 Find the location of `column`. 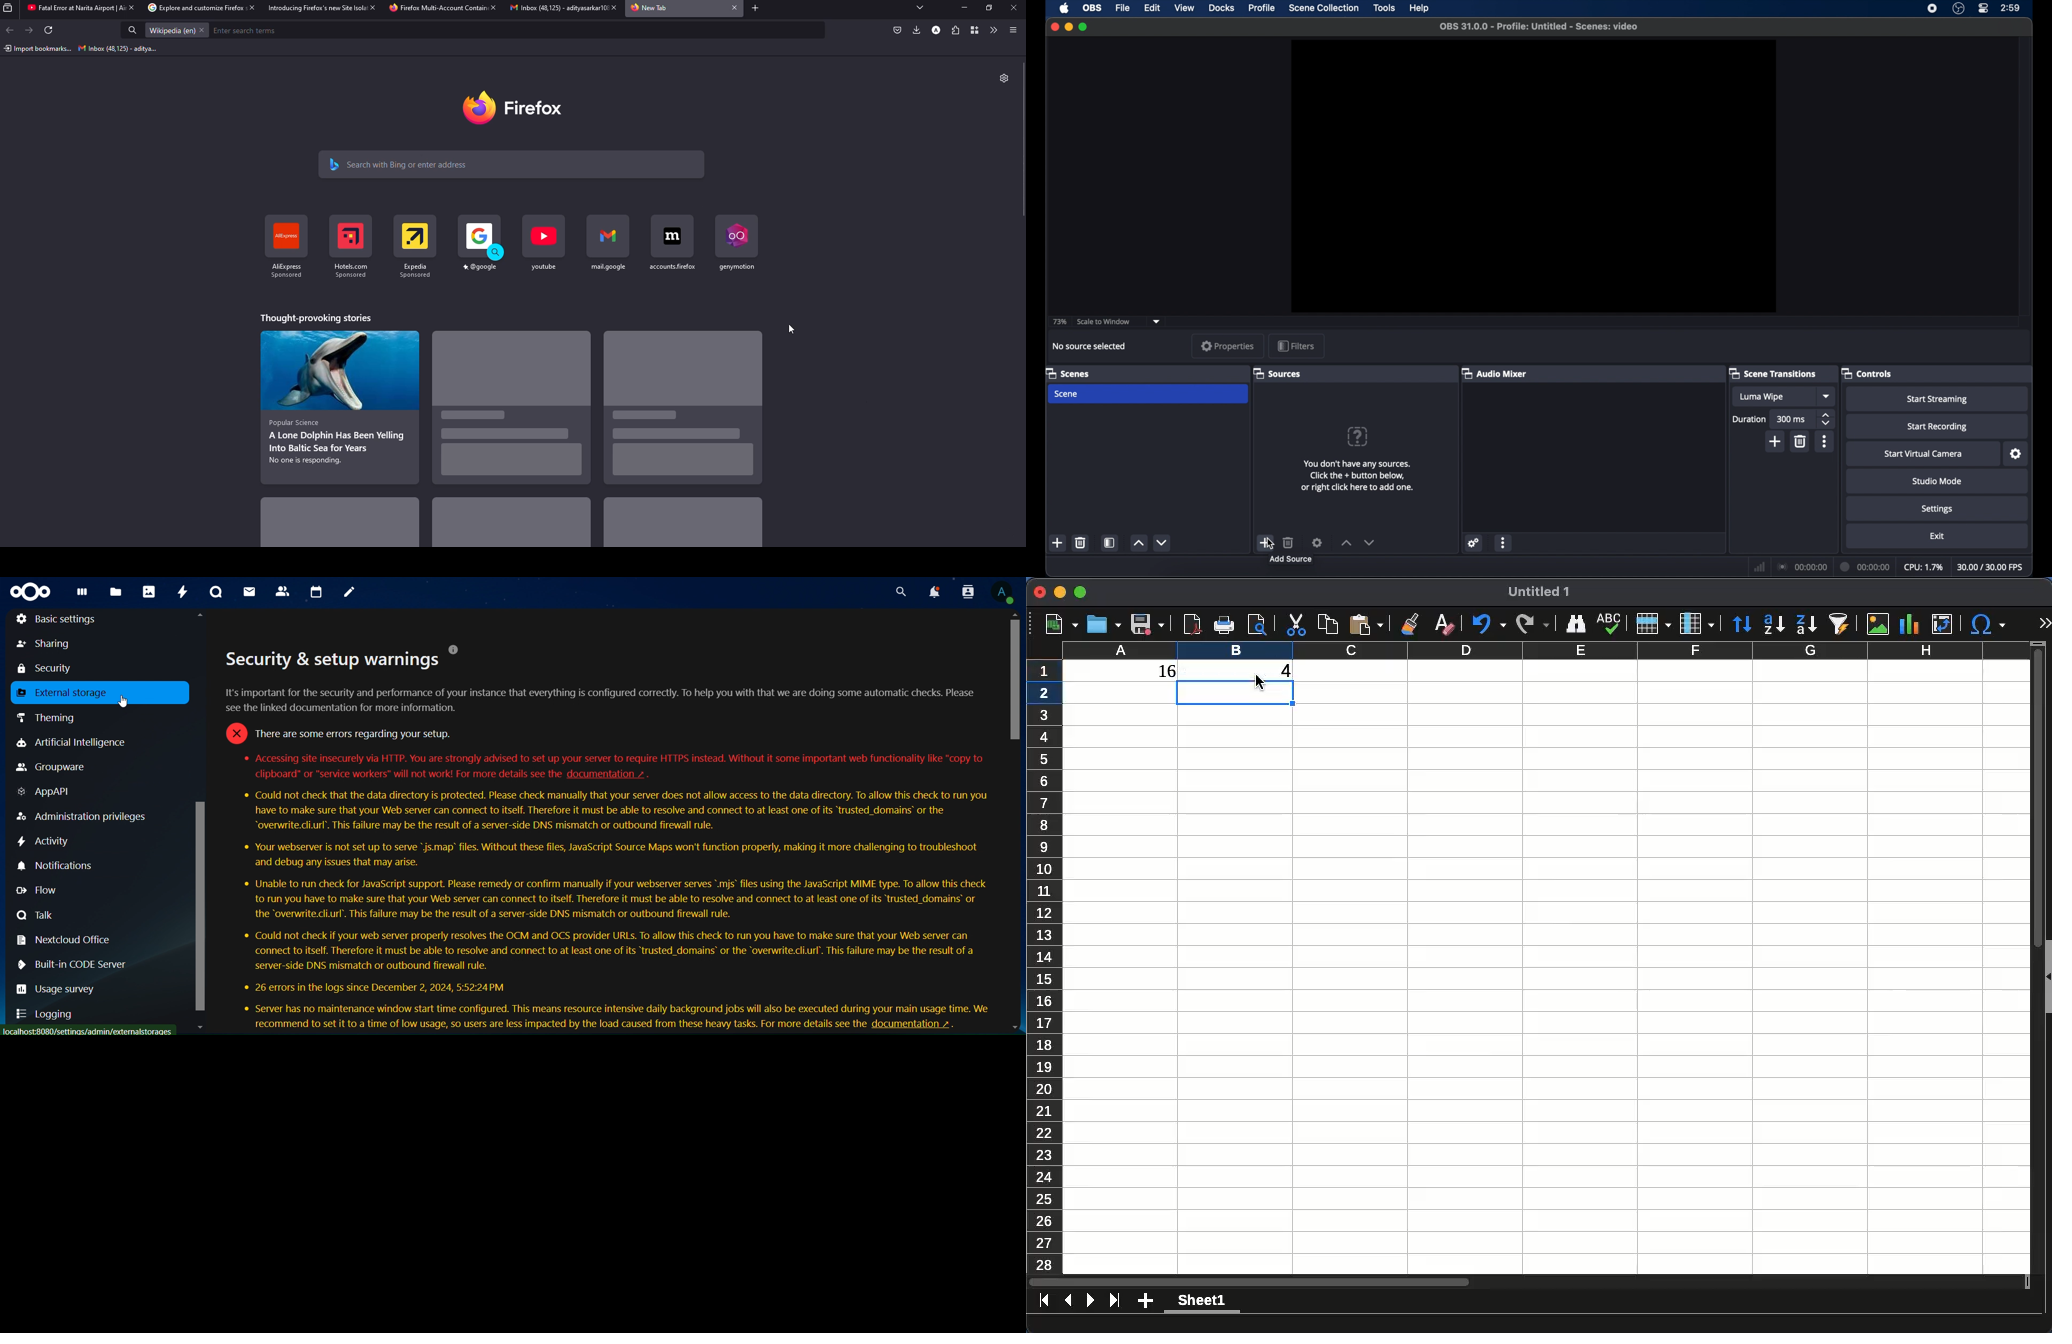

column is located at coordinates (1543, 651).